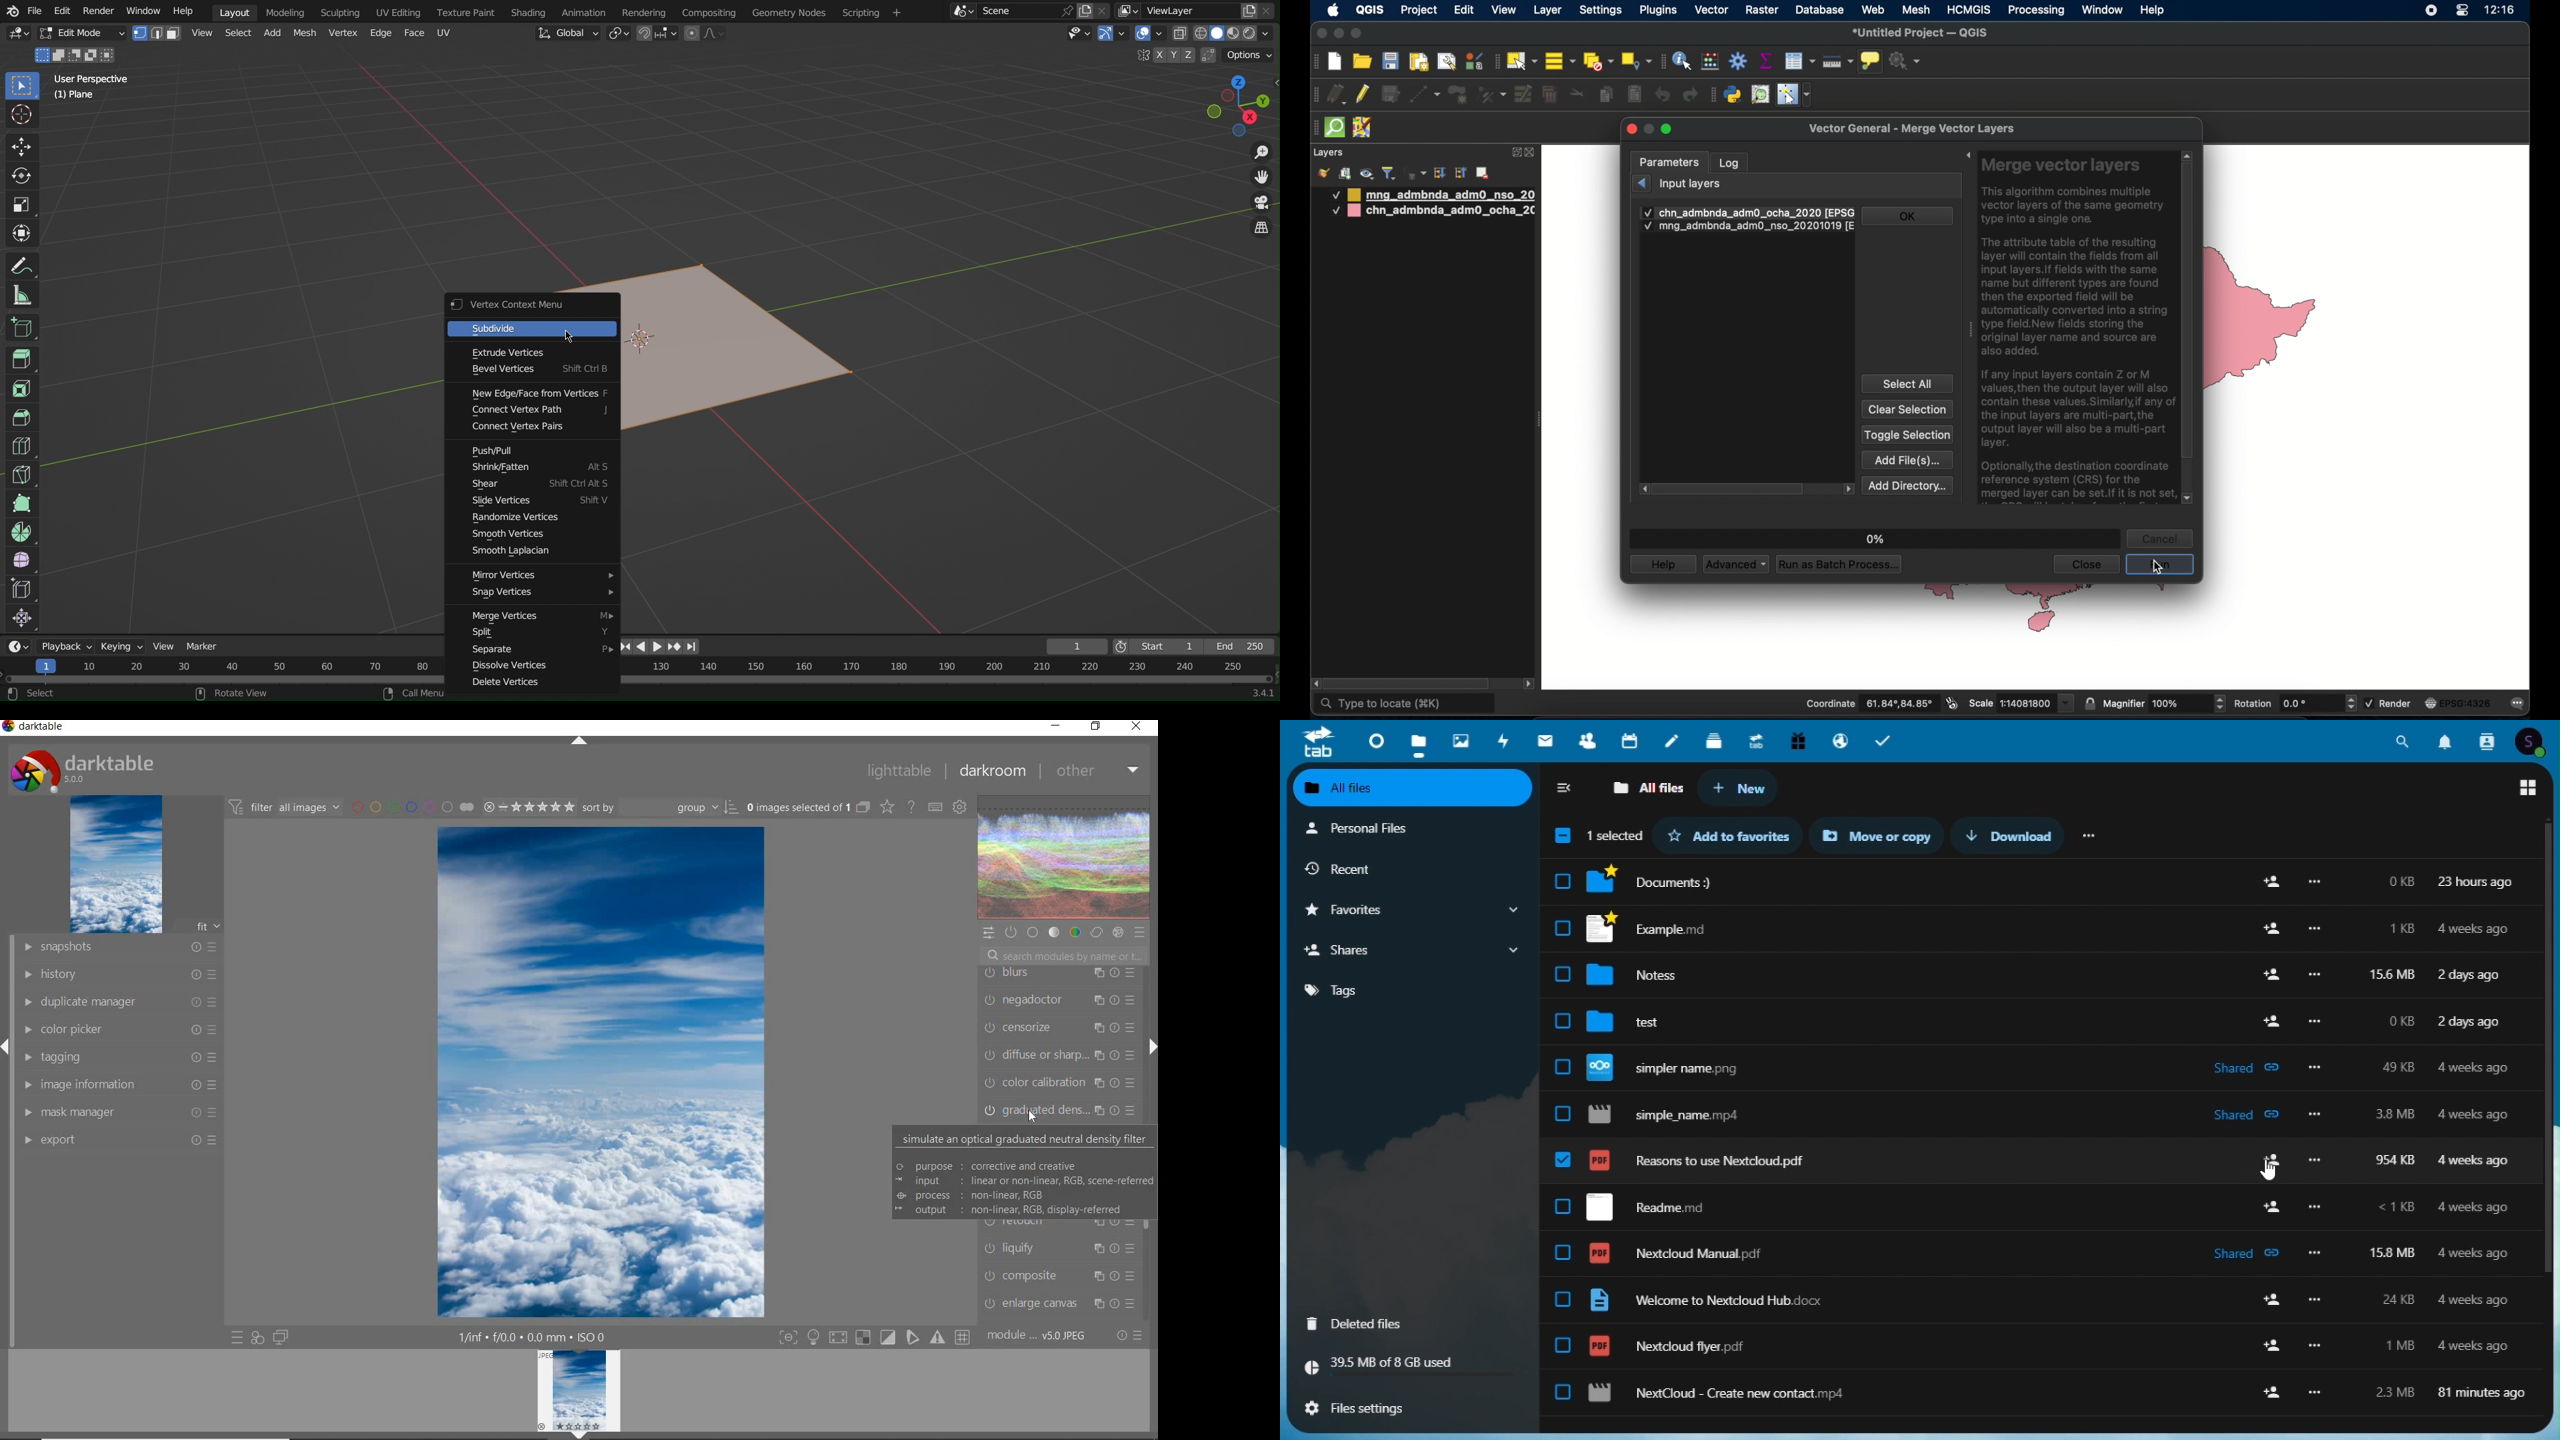 Image resolution: width=2576 pixels, height=1456 pixels. Describe the element at coordinates (2472, 1344) in the screenshot. I see `4 weeks ago` at that location.